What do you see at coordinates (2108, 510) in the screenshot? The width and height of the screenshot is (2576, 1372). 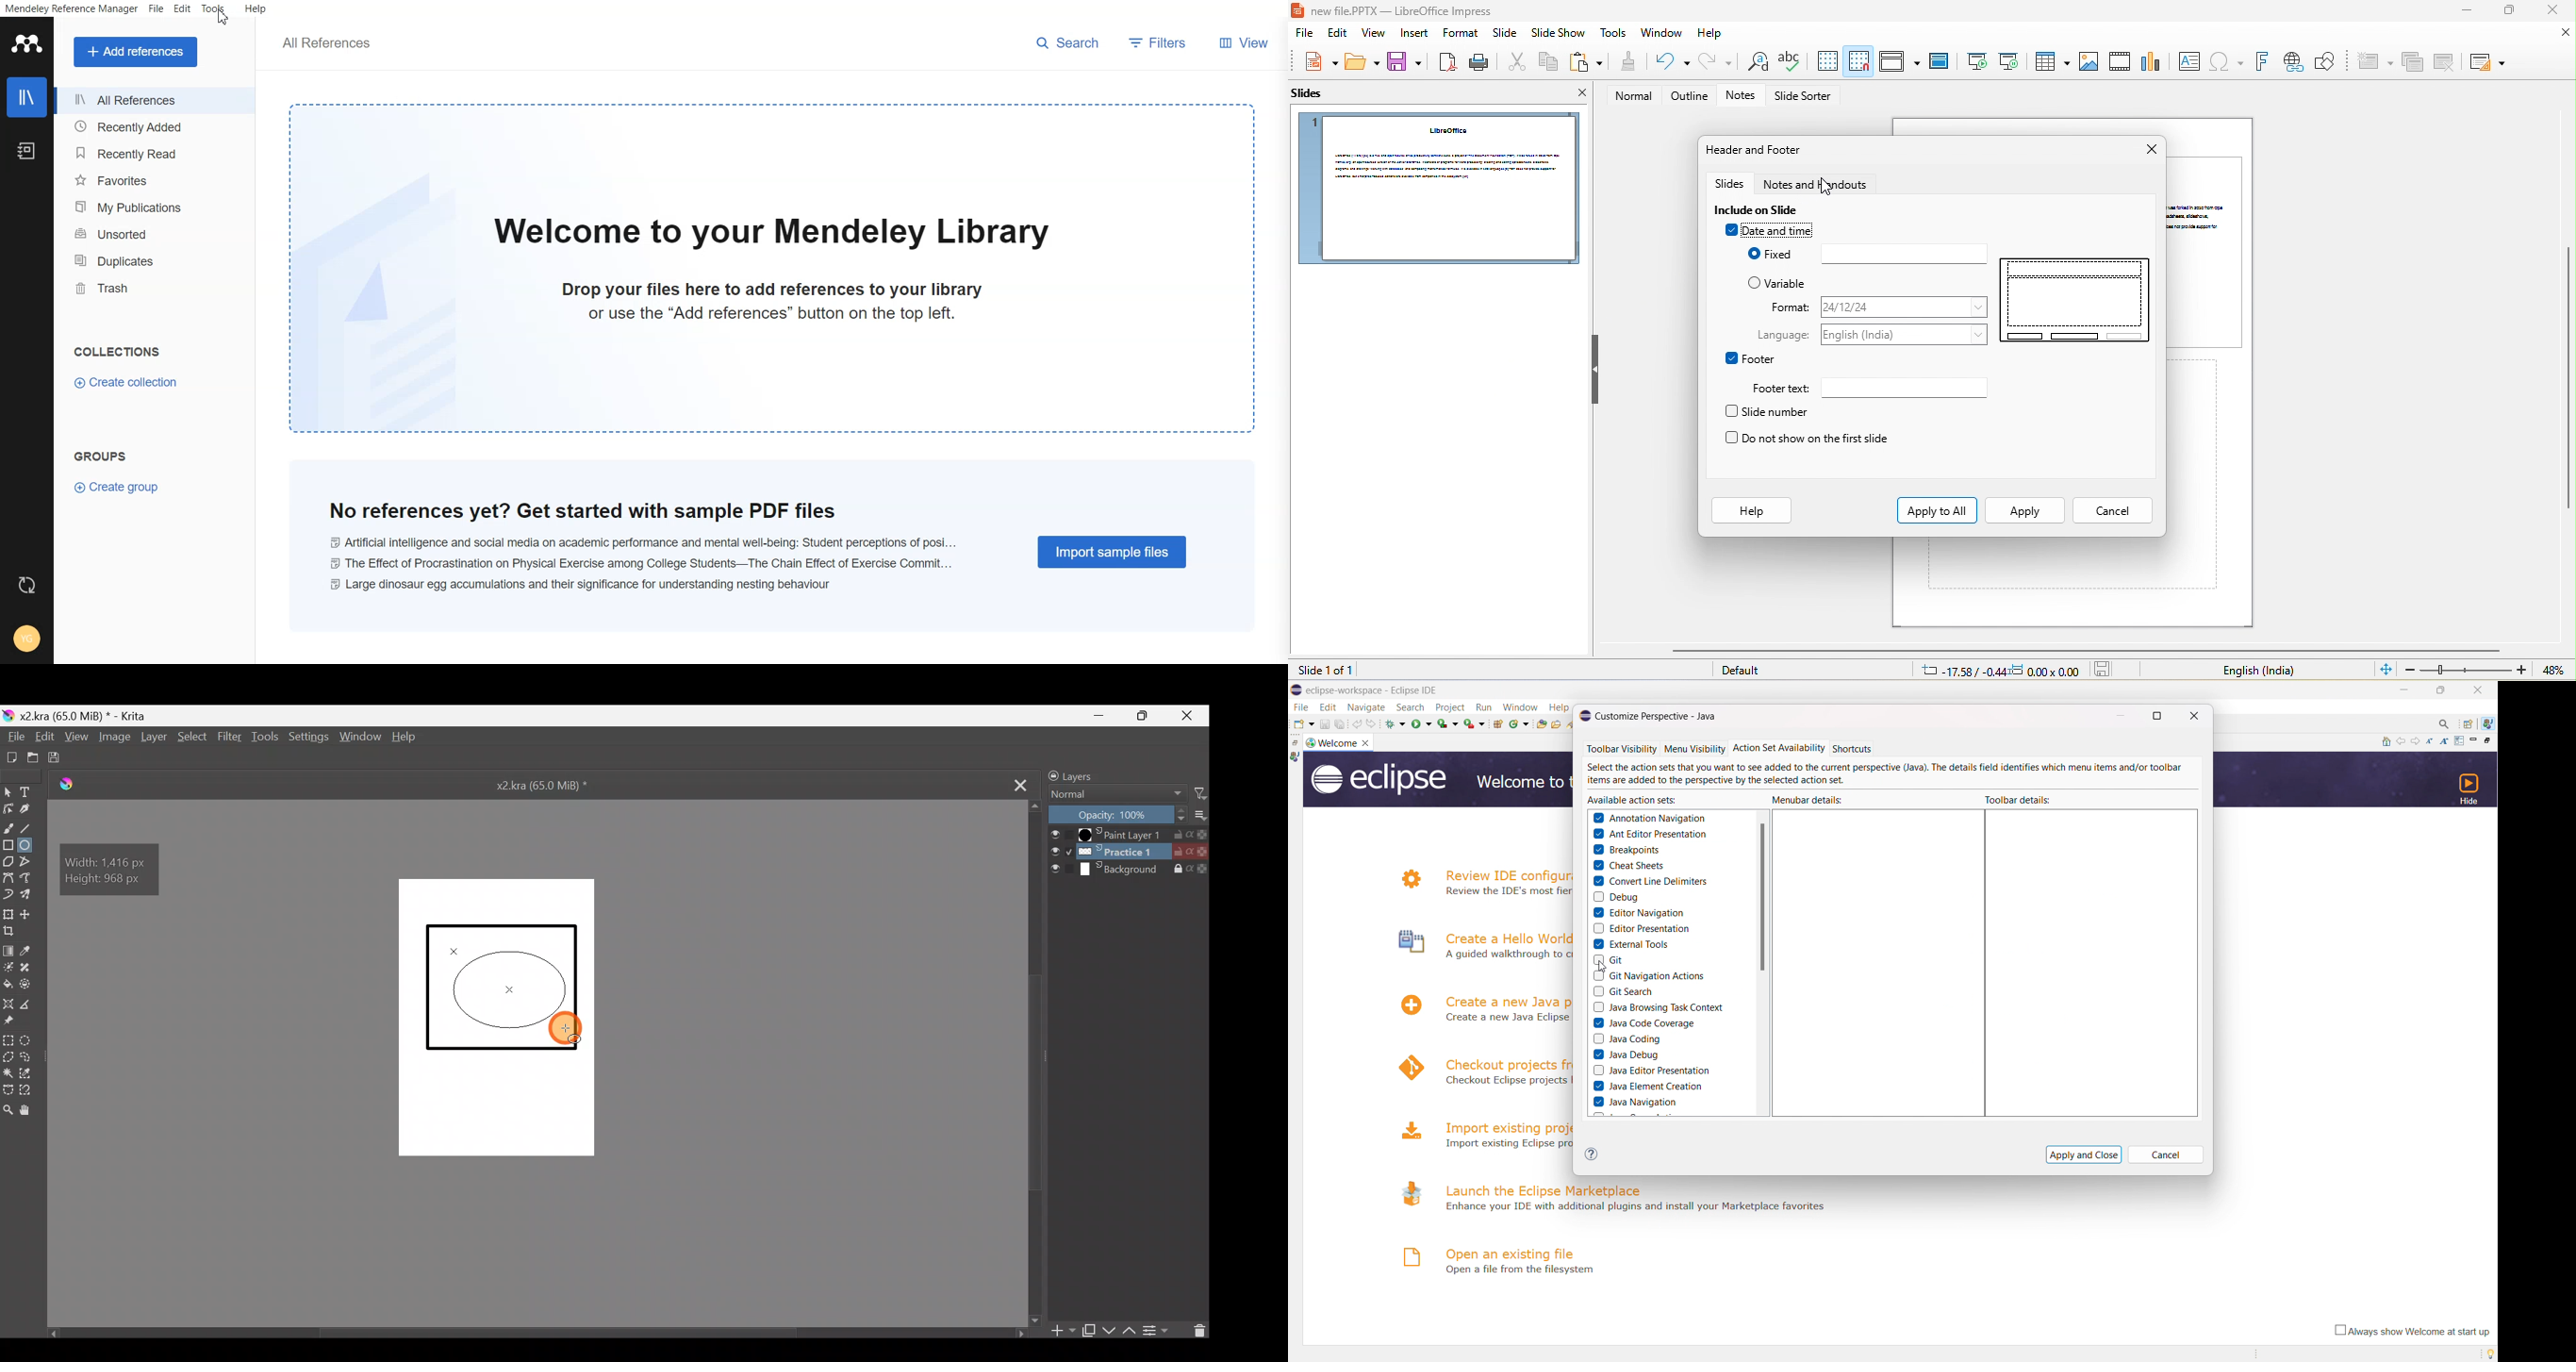 I see `cancel` at bounding box center [2108, 510].